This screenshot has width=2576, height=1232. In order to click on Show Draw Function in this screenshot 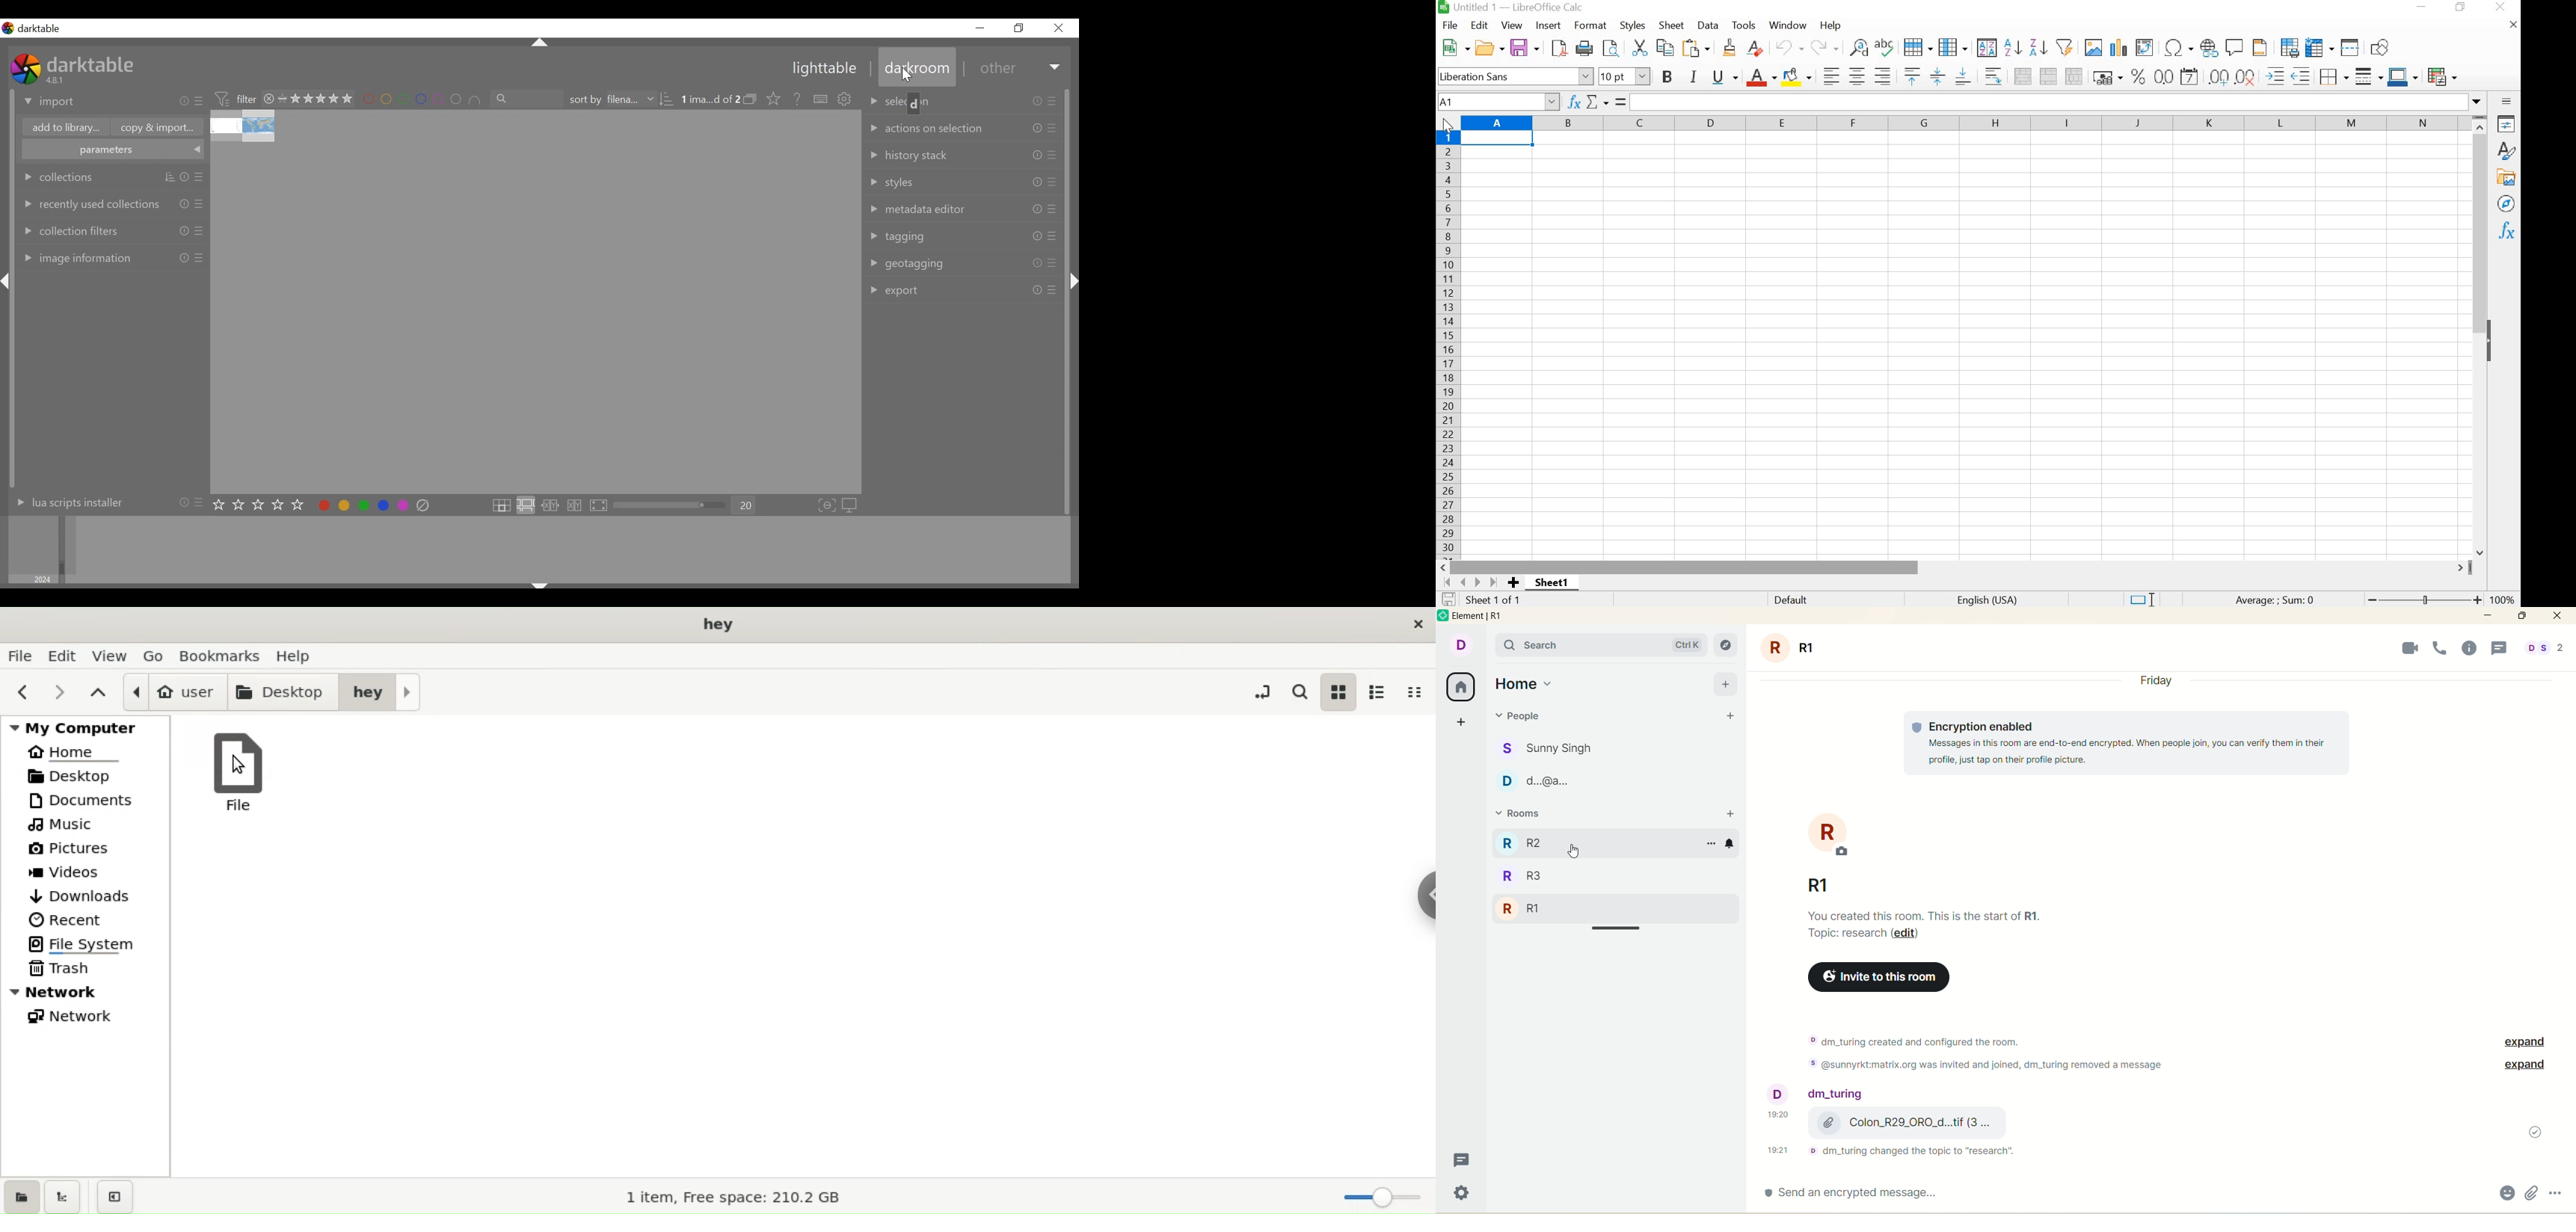, I will do `click(2380, 47)`.